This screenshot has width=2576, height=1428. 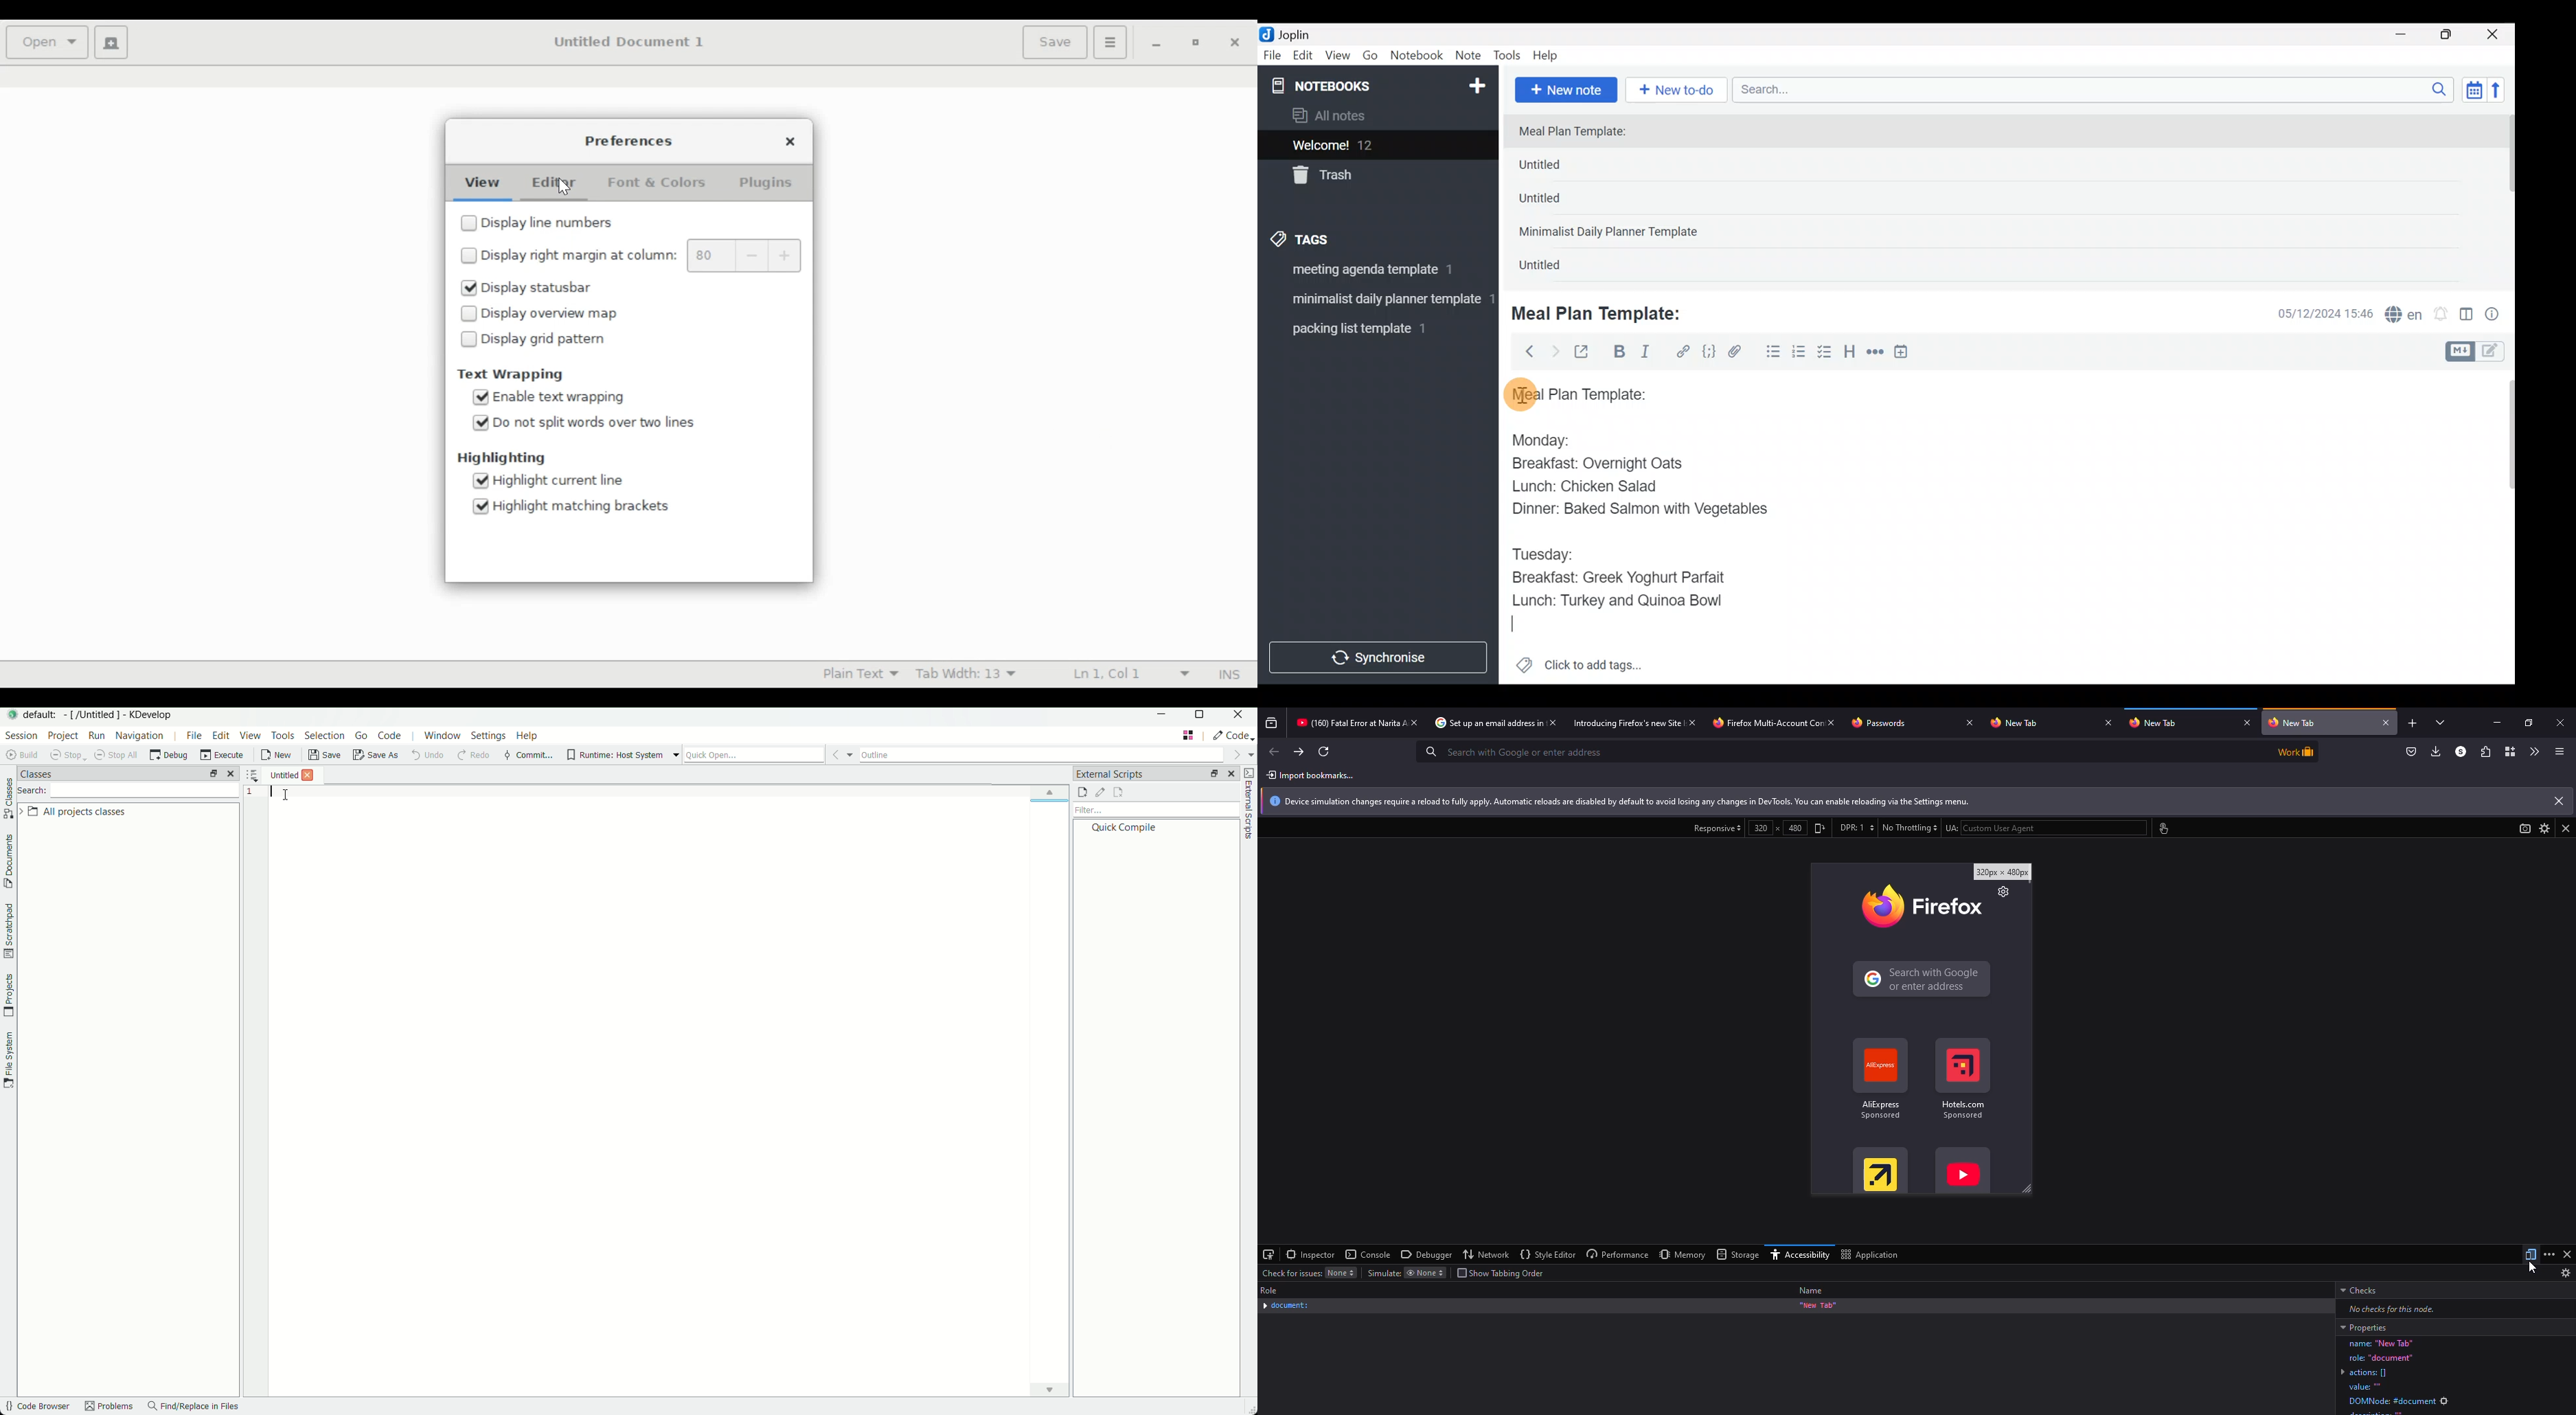 I want to click on add, so click(x=2411, y=724).